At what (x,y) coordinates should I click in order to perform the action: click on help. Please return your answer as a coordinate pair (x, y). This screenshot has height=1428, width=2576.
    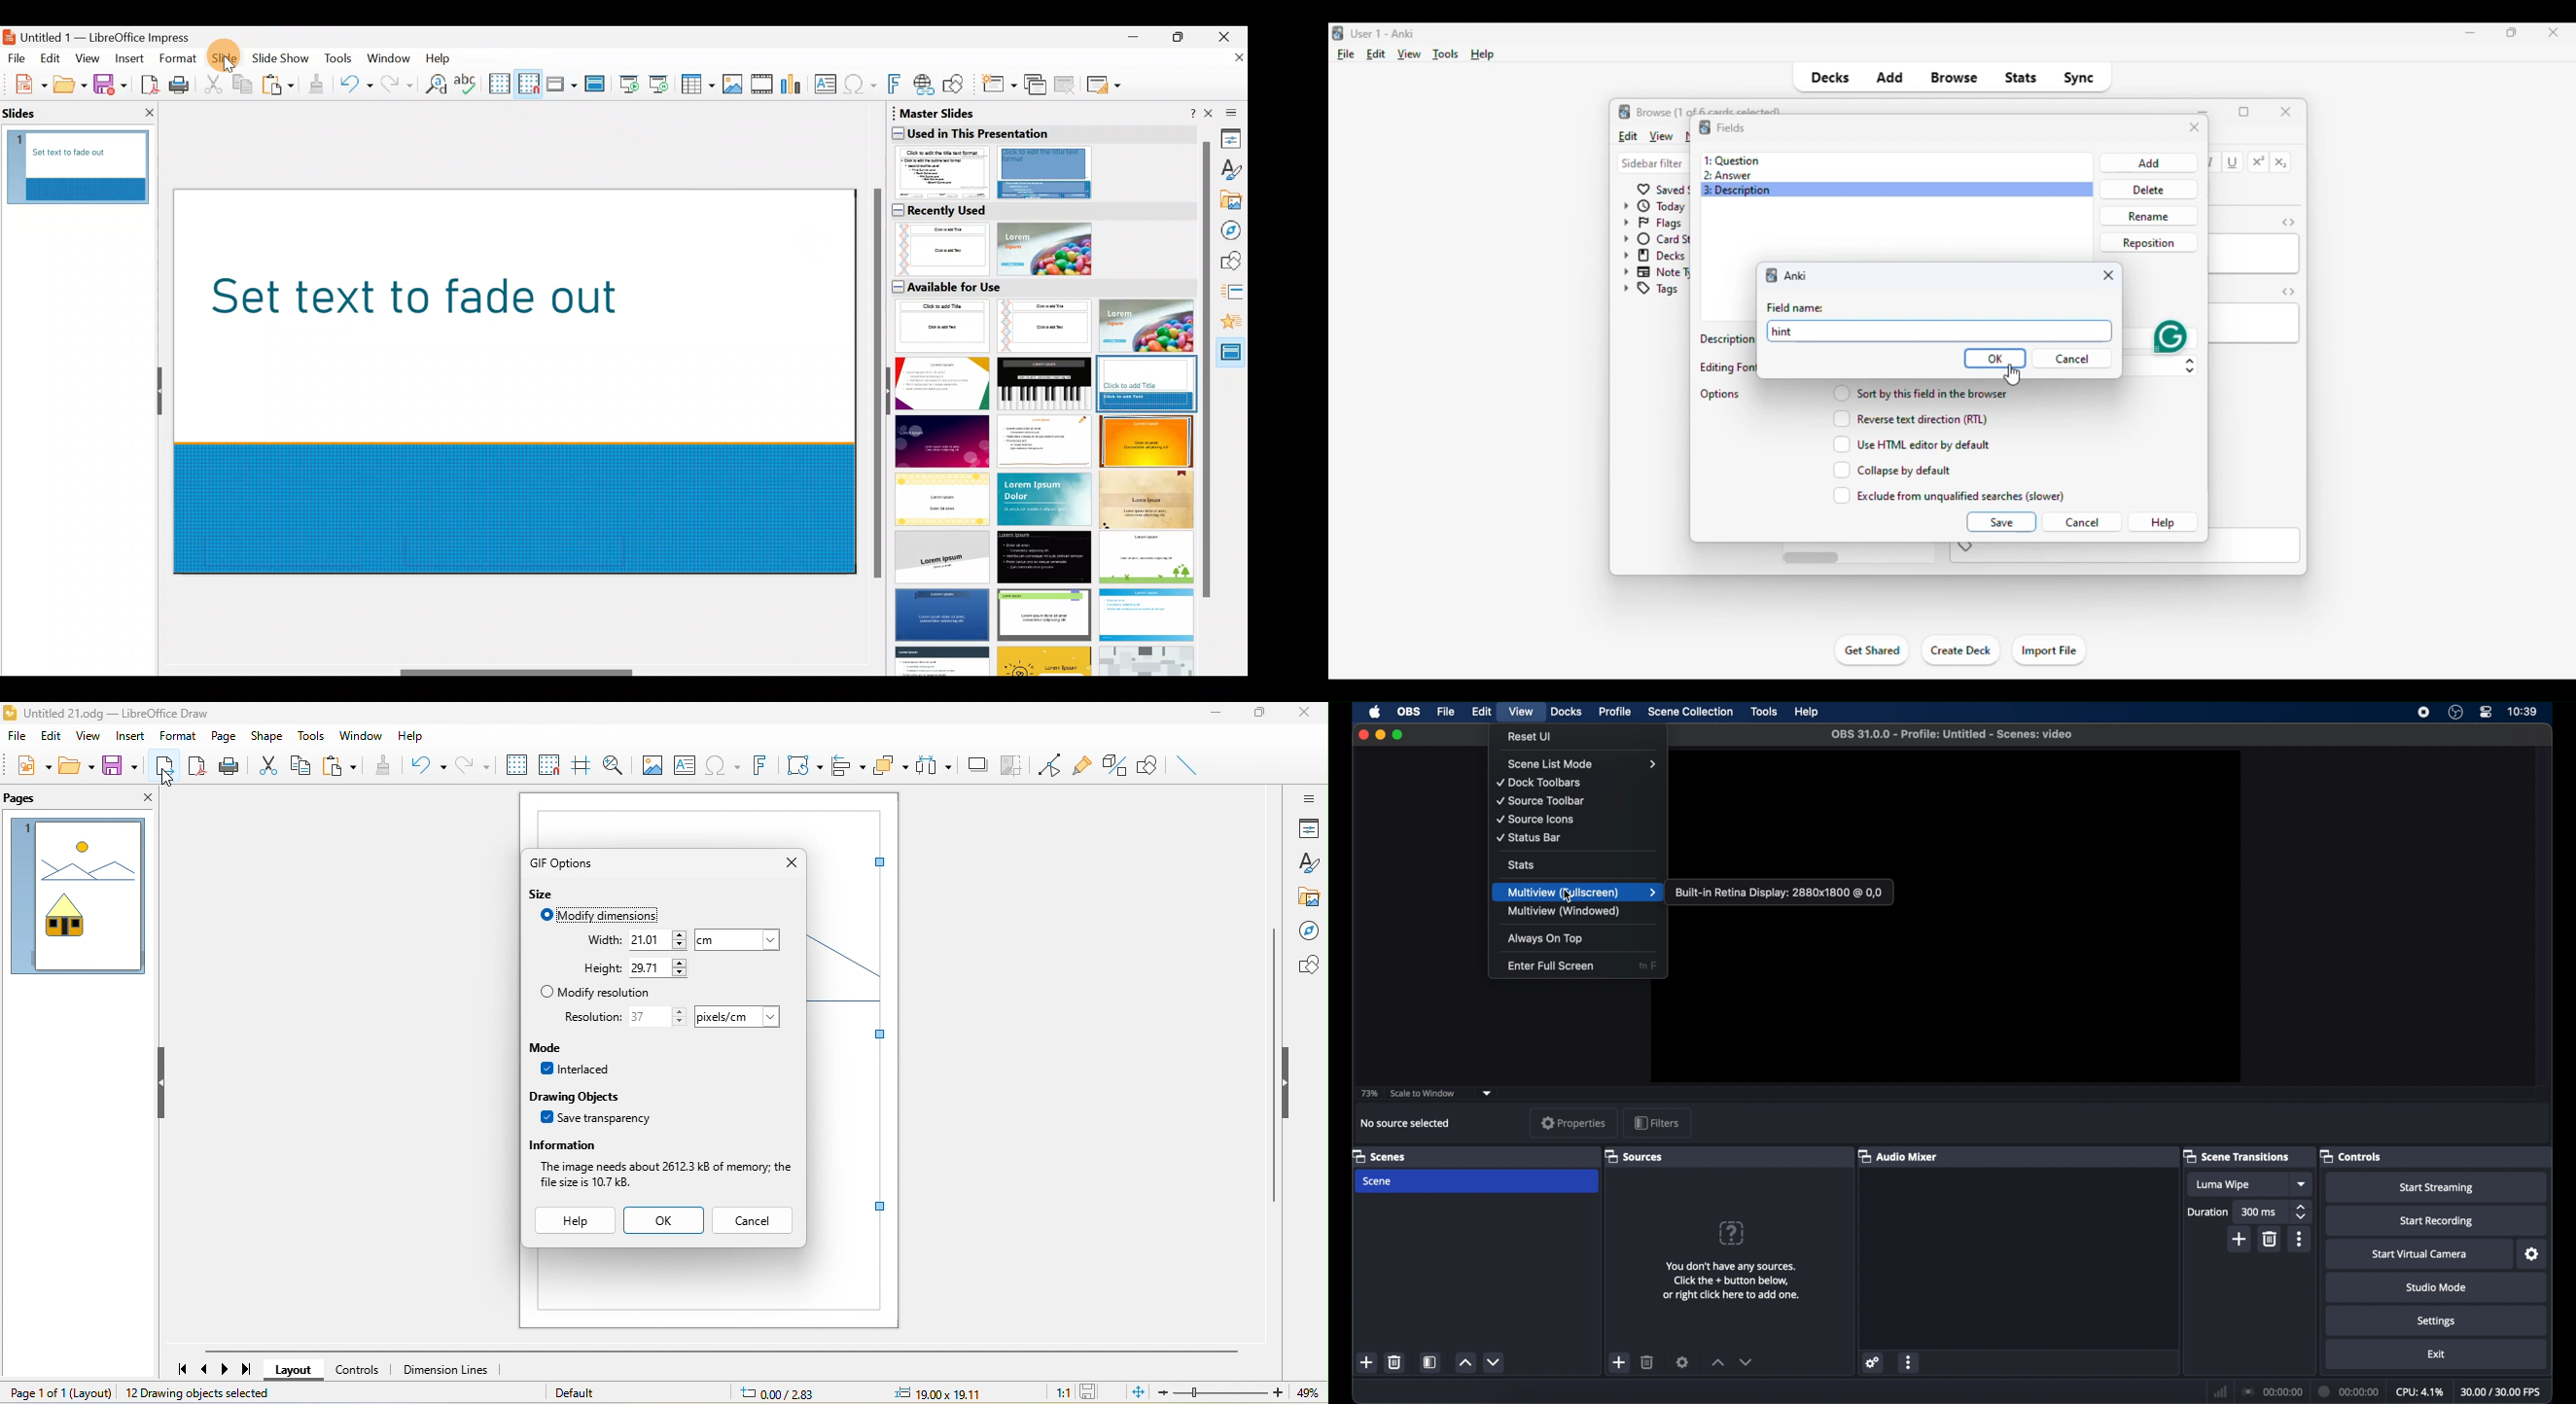
    Looking at the image, I should click on (575, 1221).